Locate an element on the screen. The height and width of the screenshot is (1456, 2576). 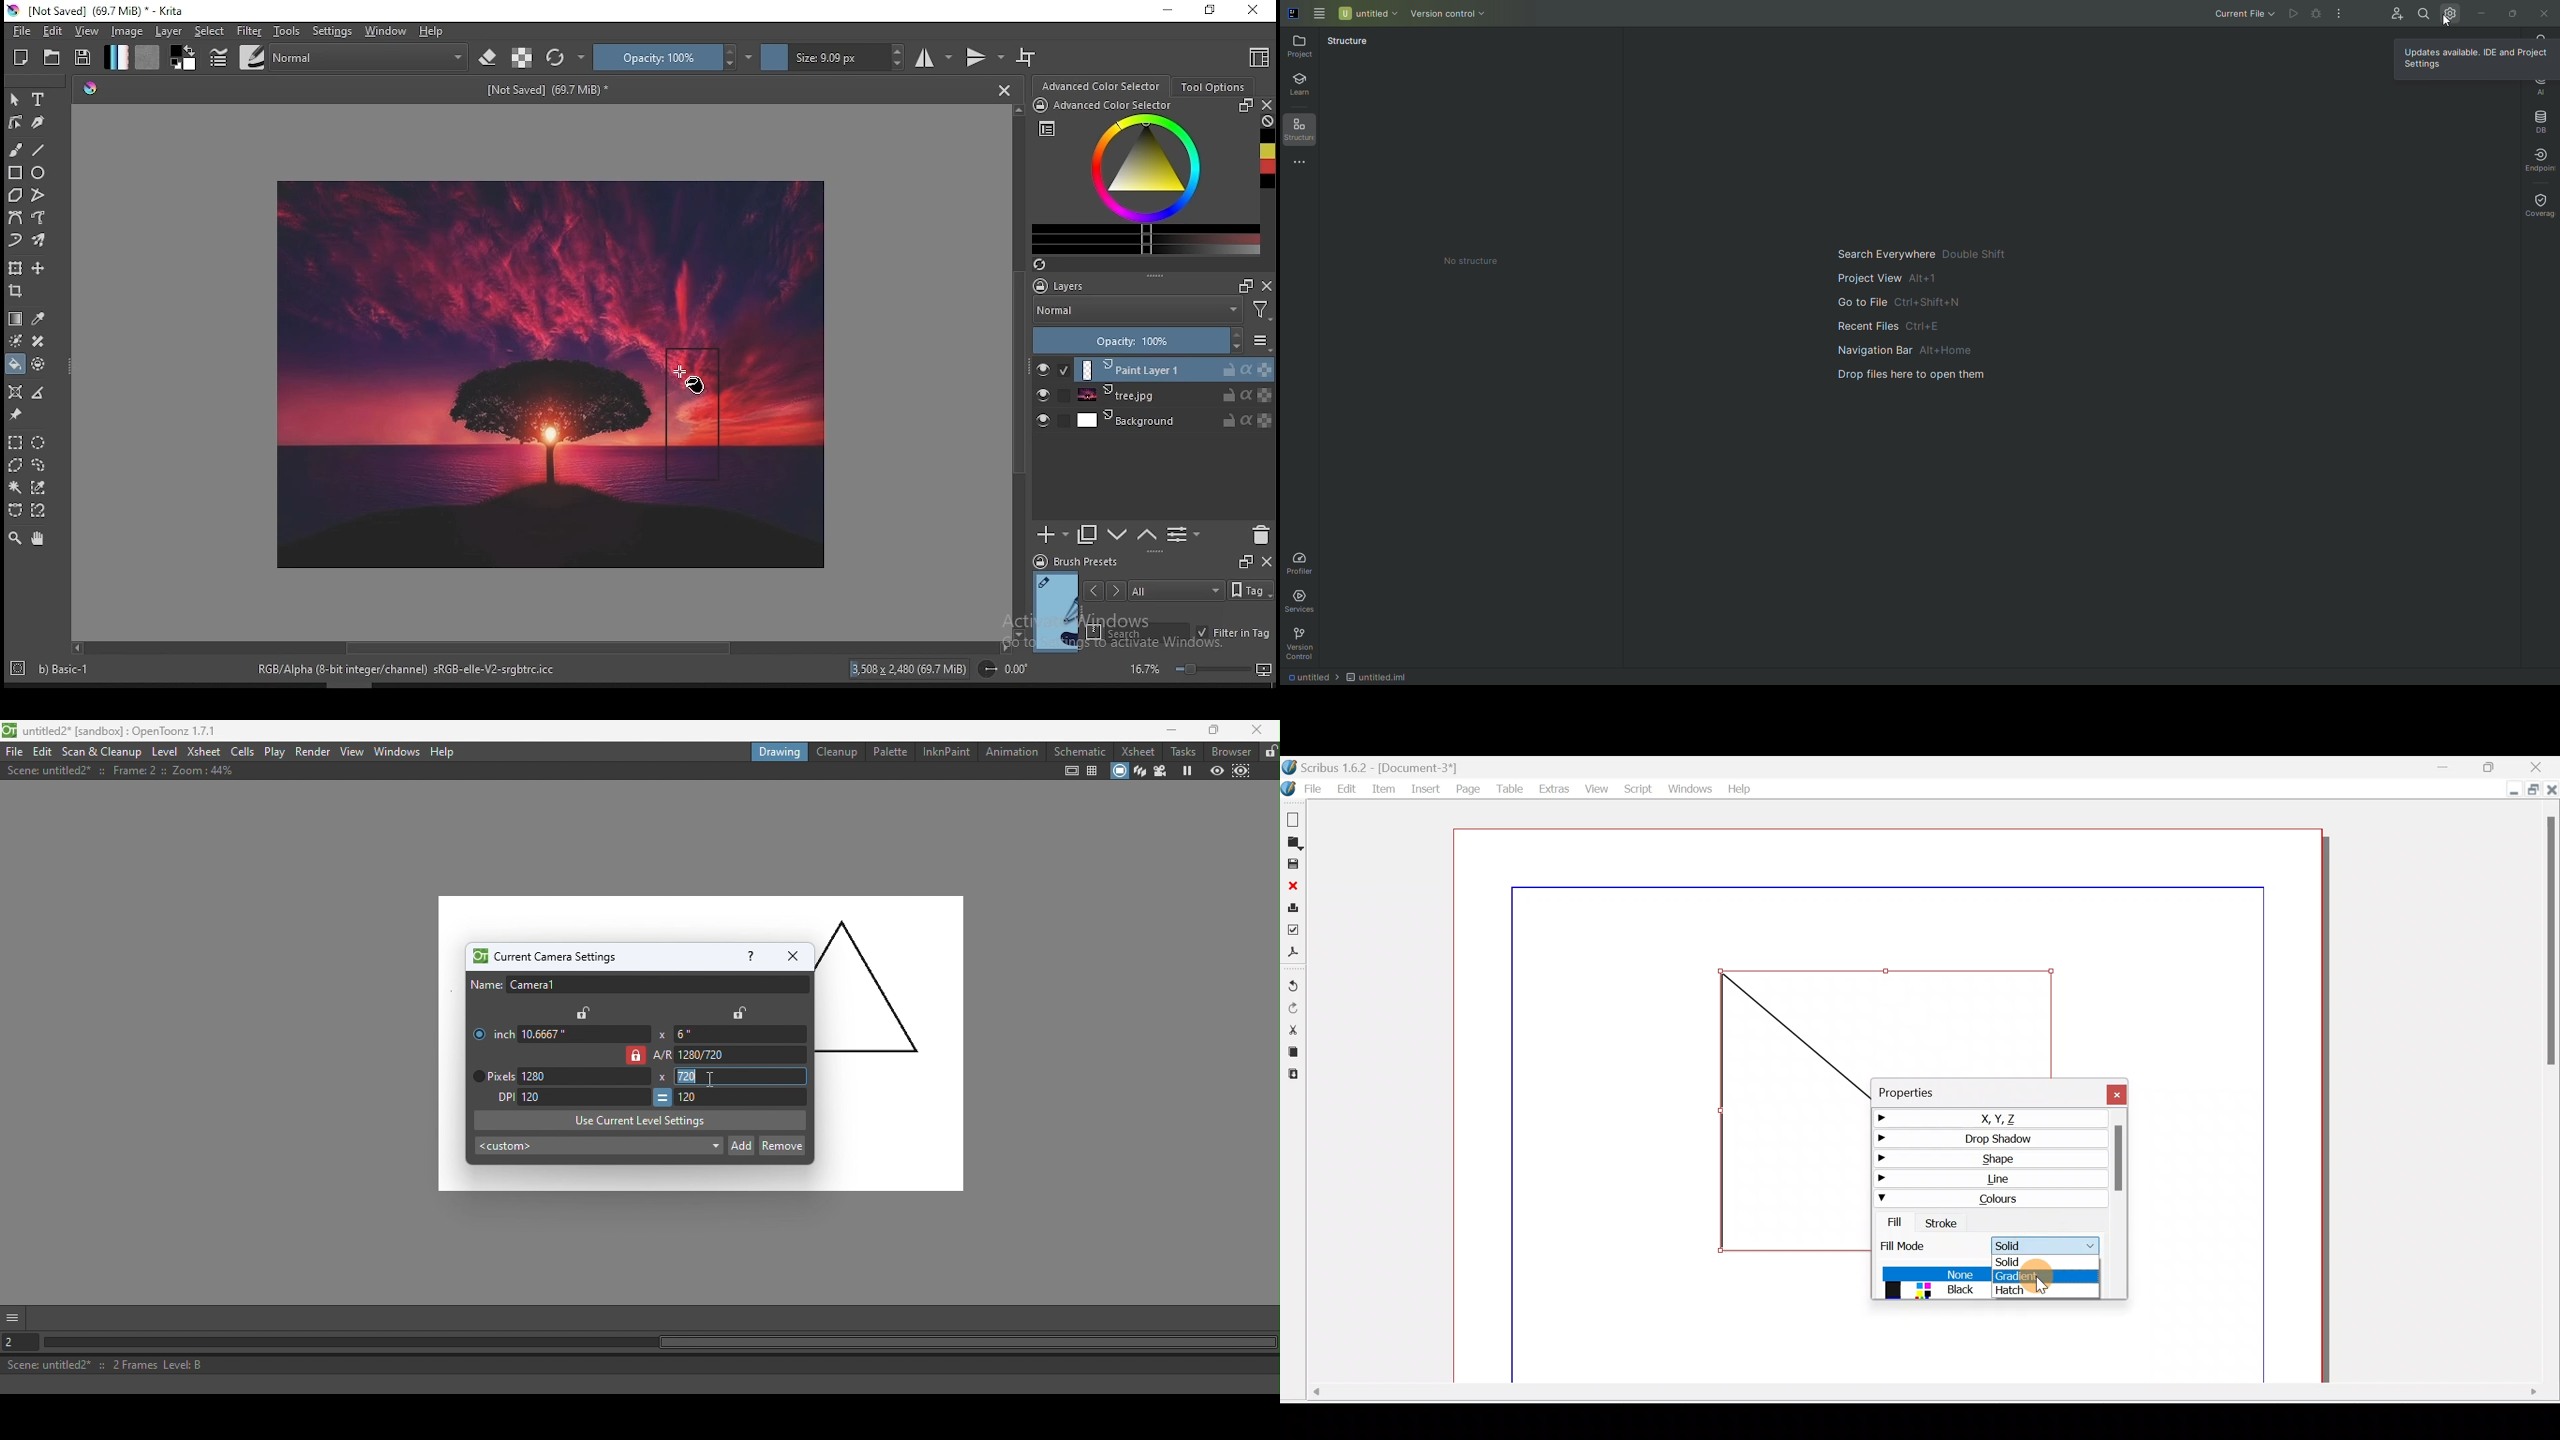
roattion is located at coordinates (1001, 669).